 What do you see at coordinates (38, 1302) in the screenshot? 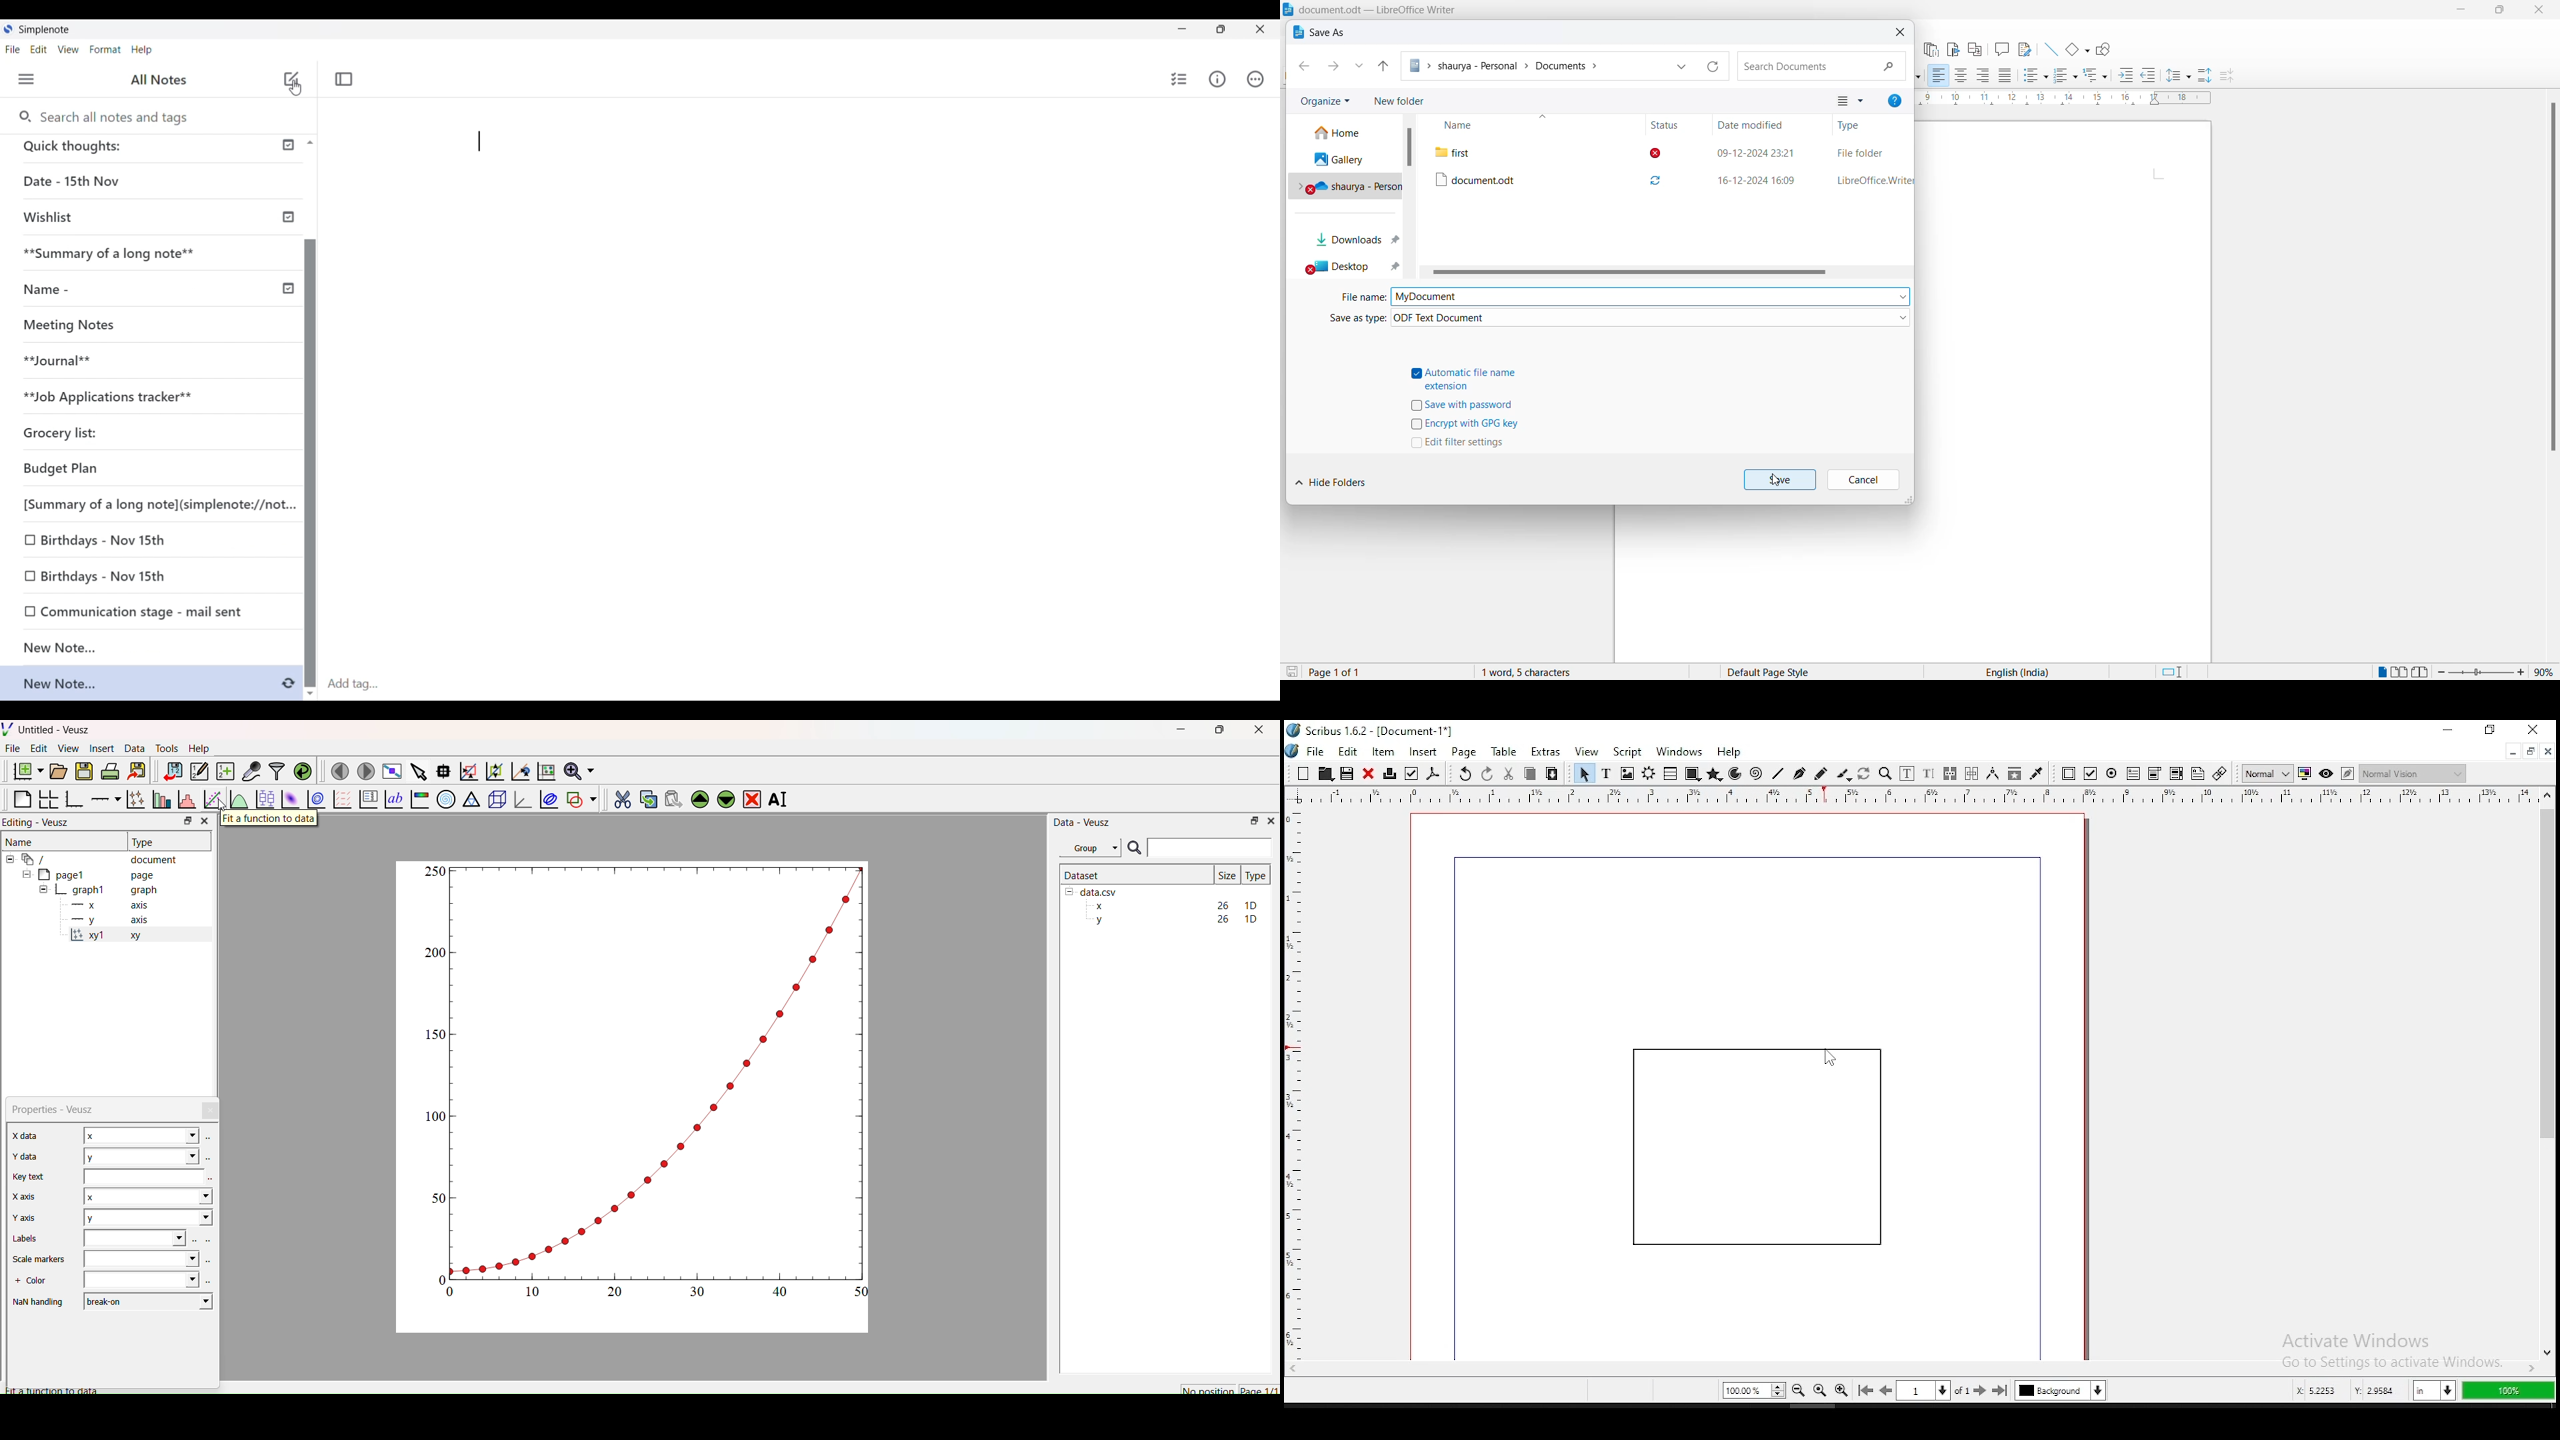
I see `NaN handling` at bounding box center [38, 1302].